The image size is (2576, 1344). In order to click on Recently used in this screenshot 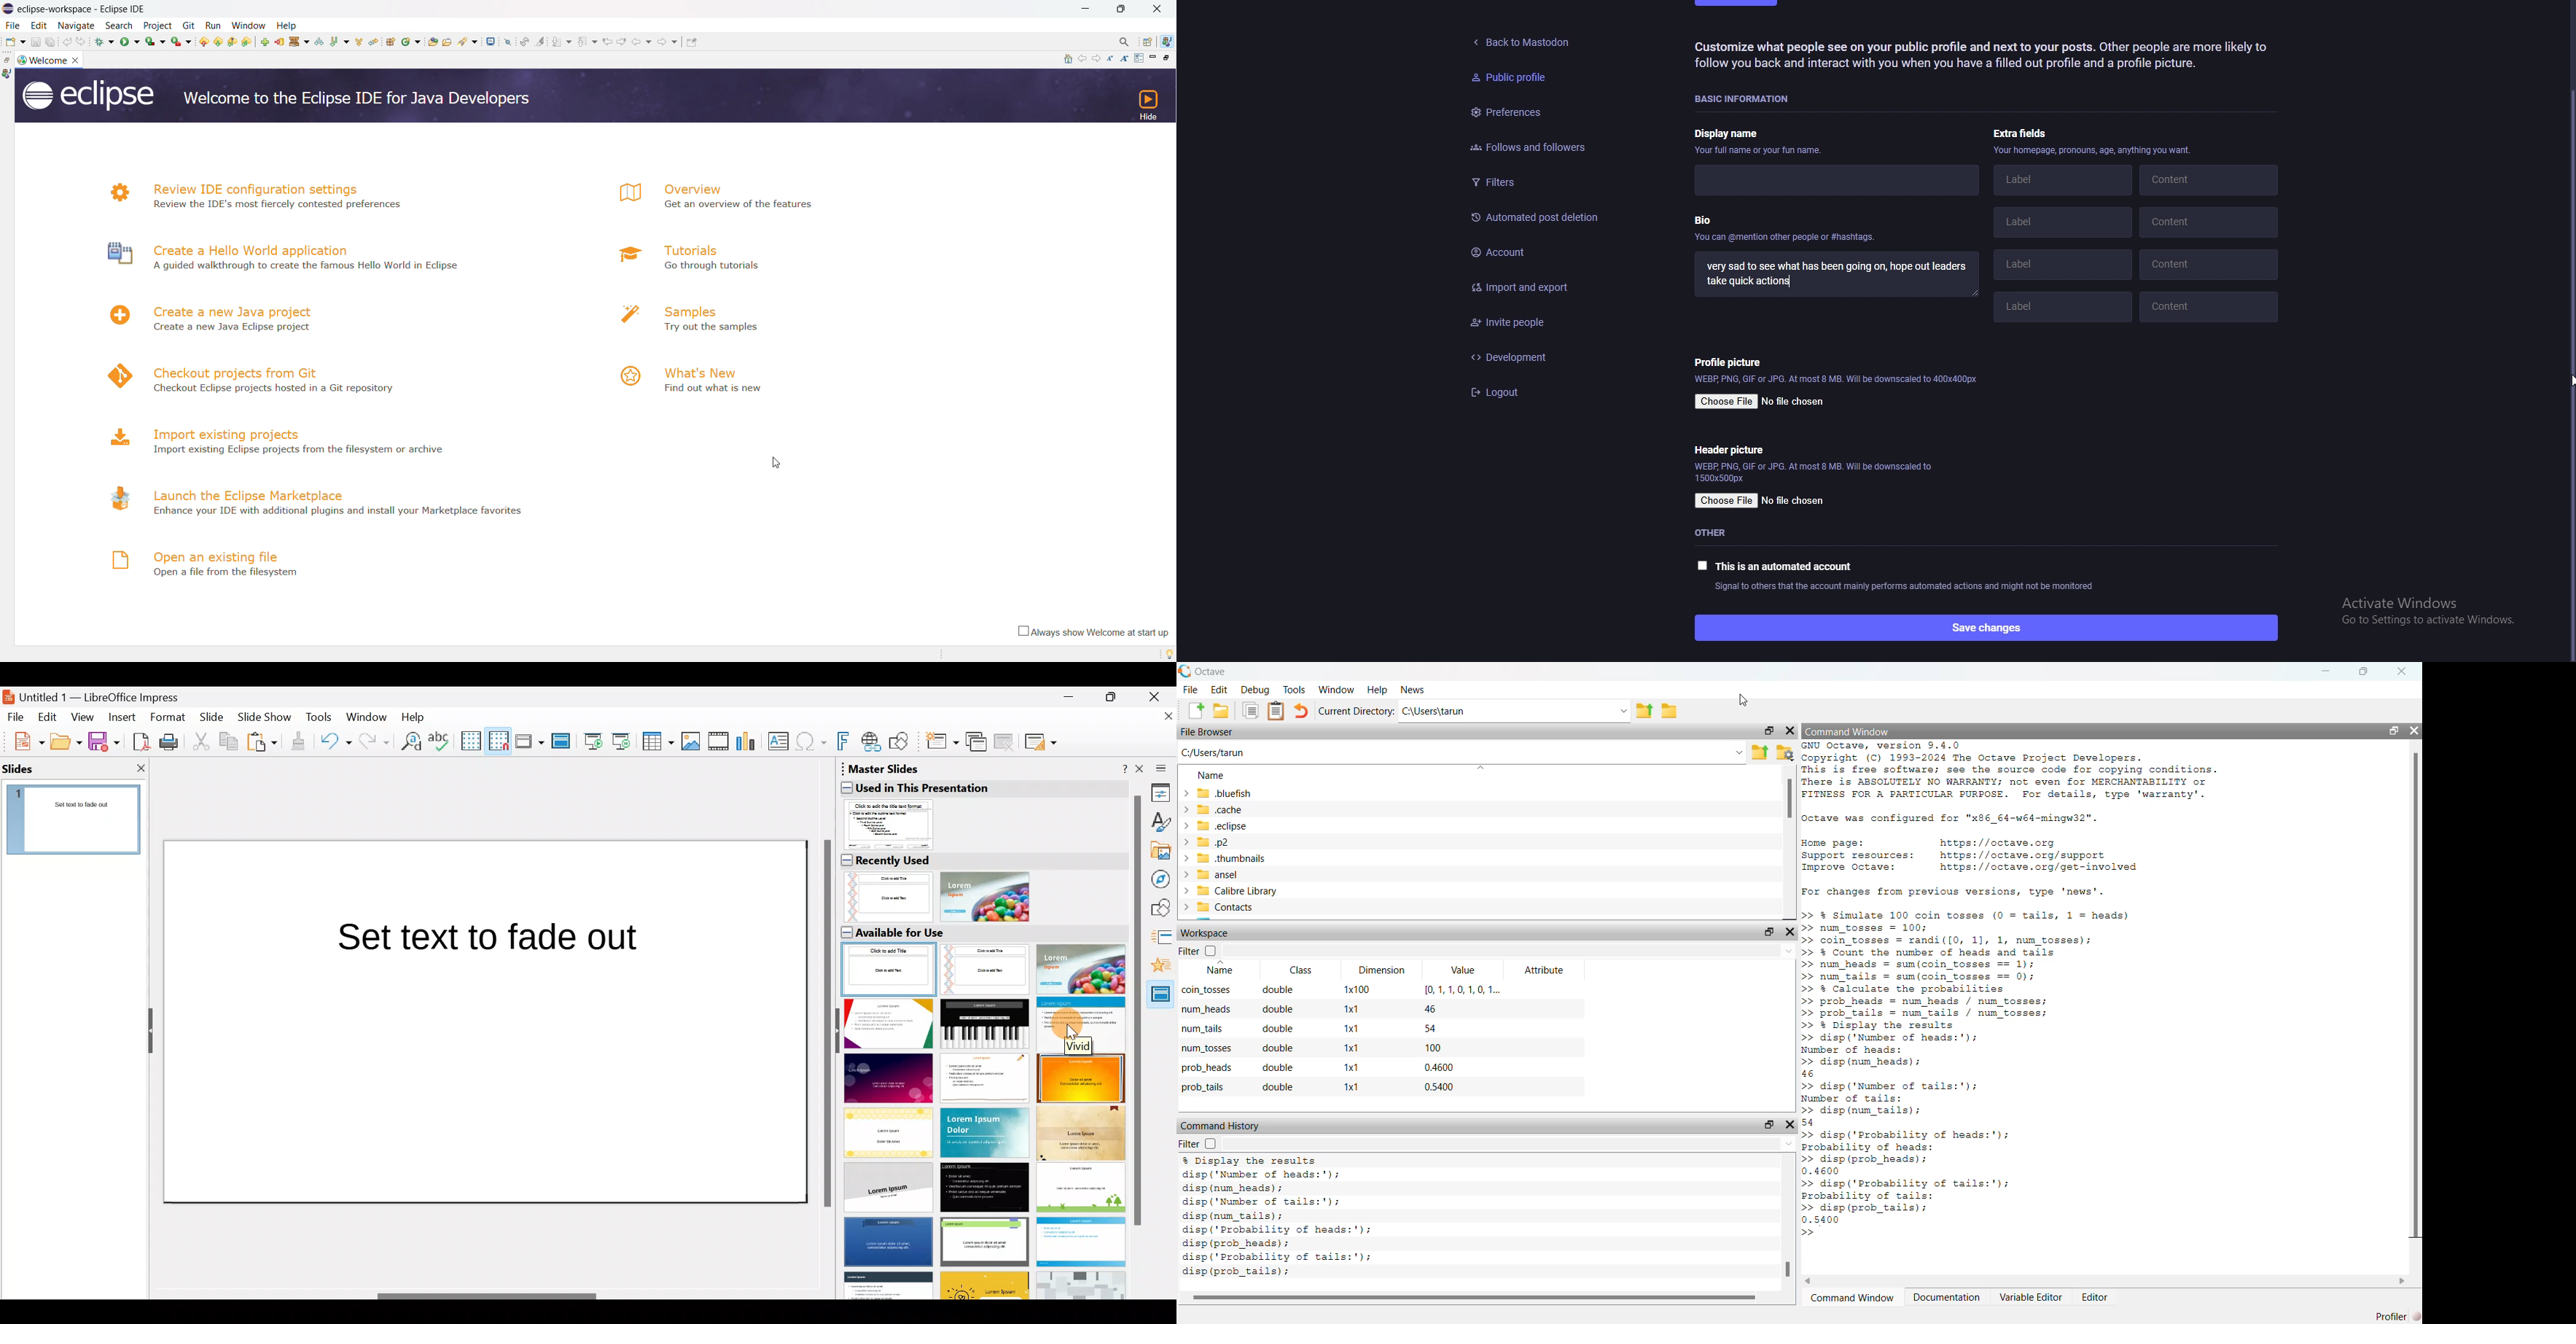, I will do `click(977, 886)`.